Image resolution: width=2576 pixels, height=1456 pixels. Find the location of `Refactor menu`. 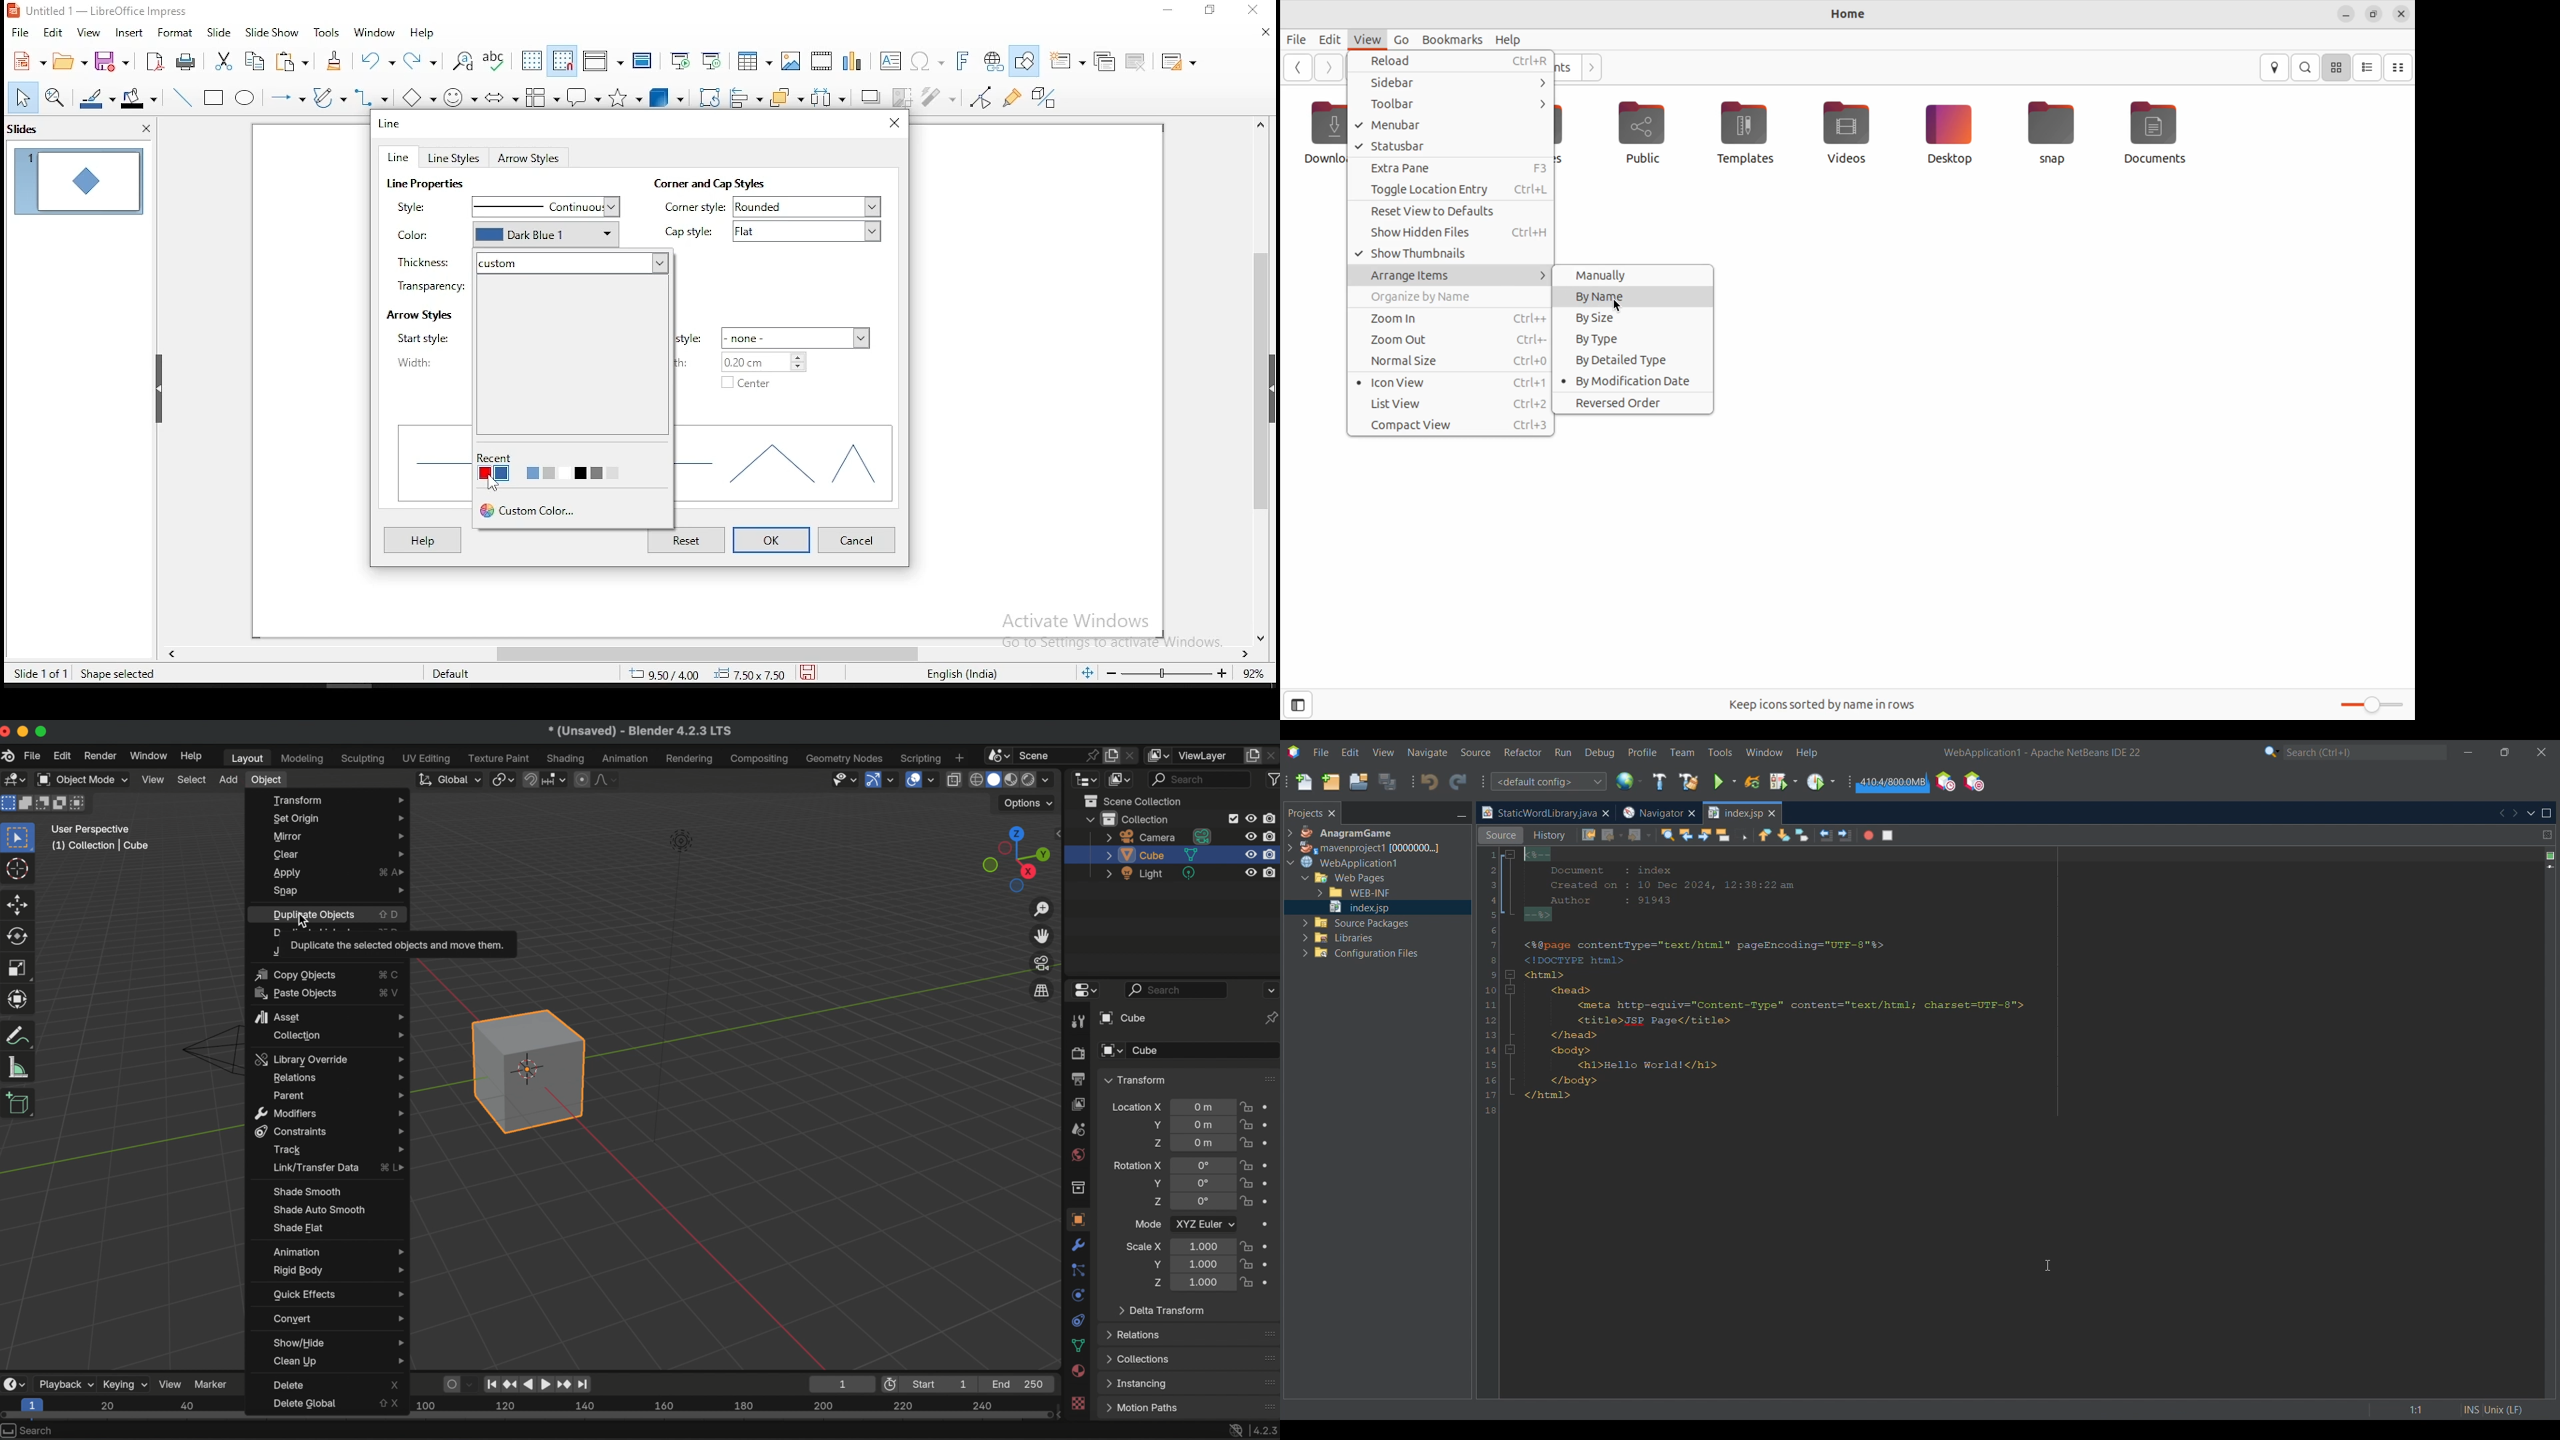

Refactor menu is located at coordinates (1523, 752).